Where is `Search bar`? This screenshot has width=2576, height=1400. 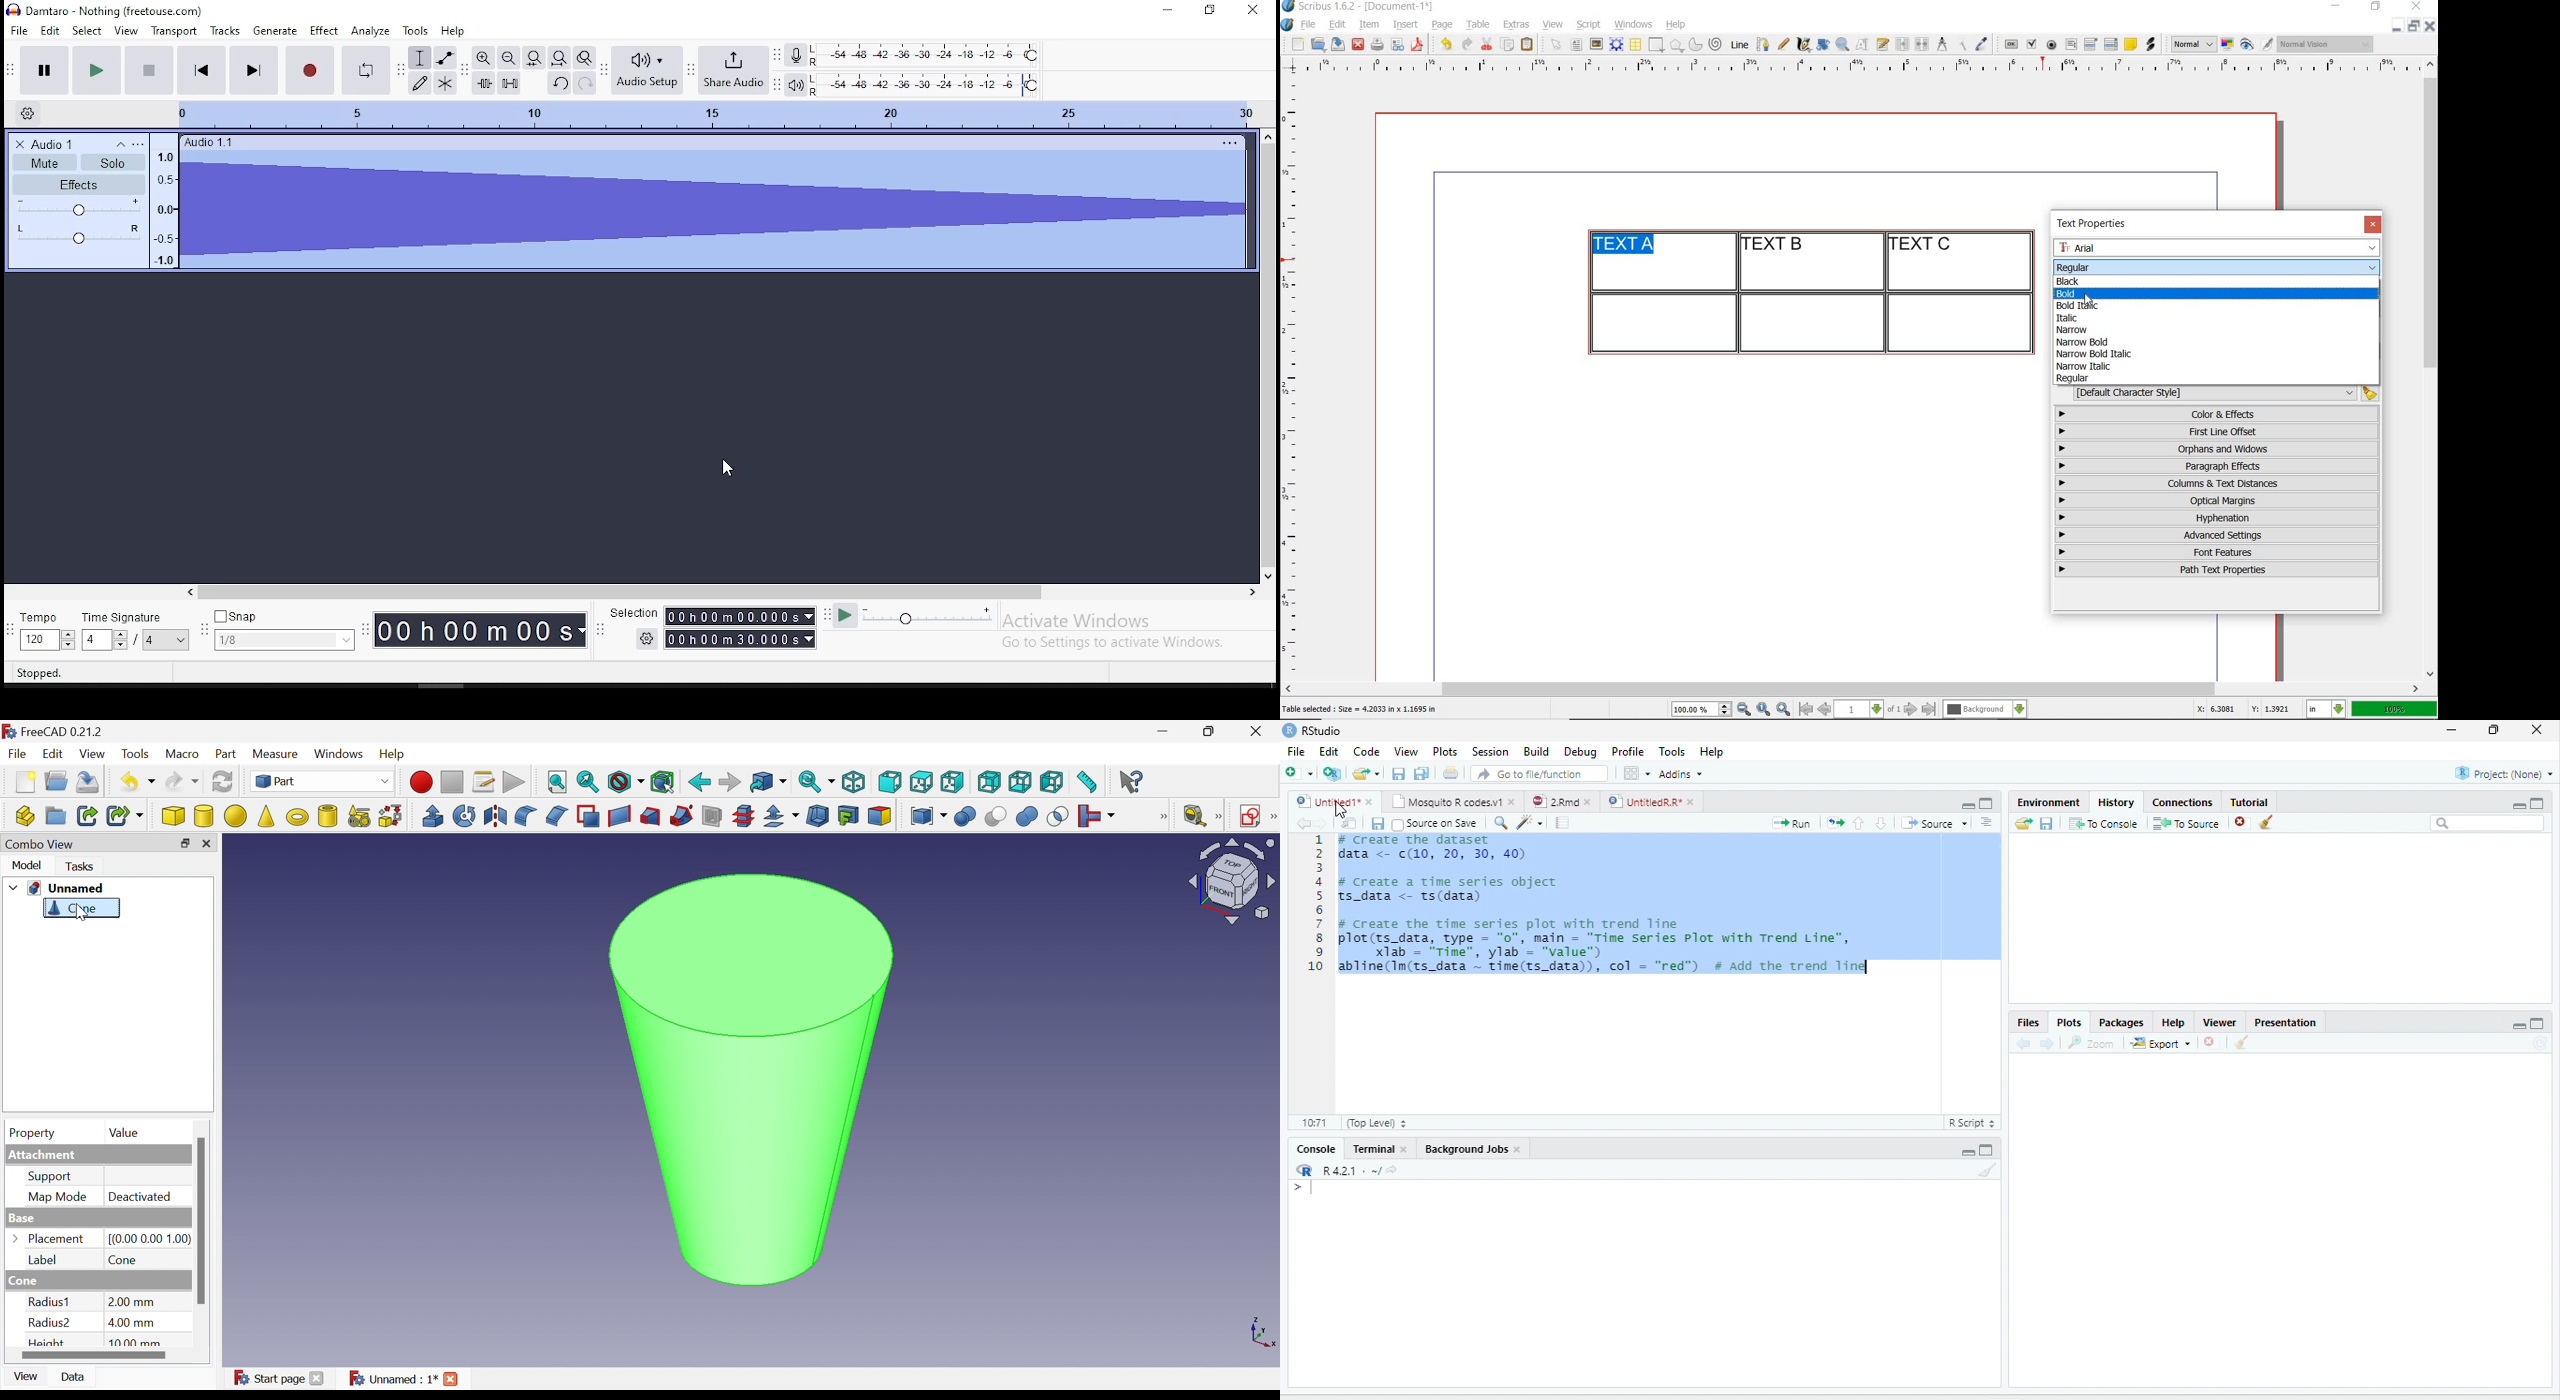
Search bar is located at coordinates (2487, 823).